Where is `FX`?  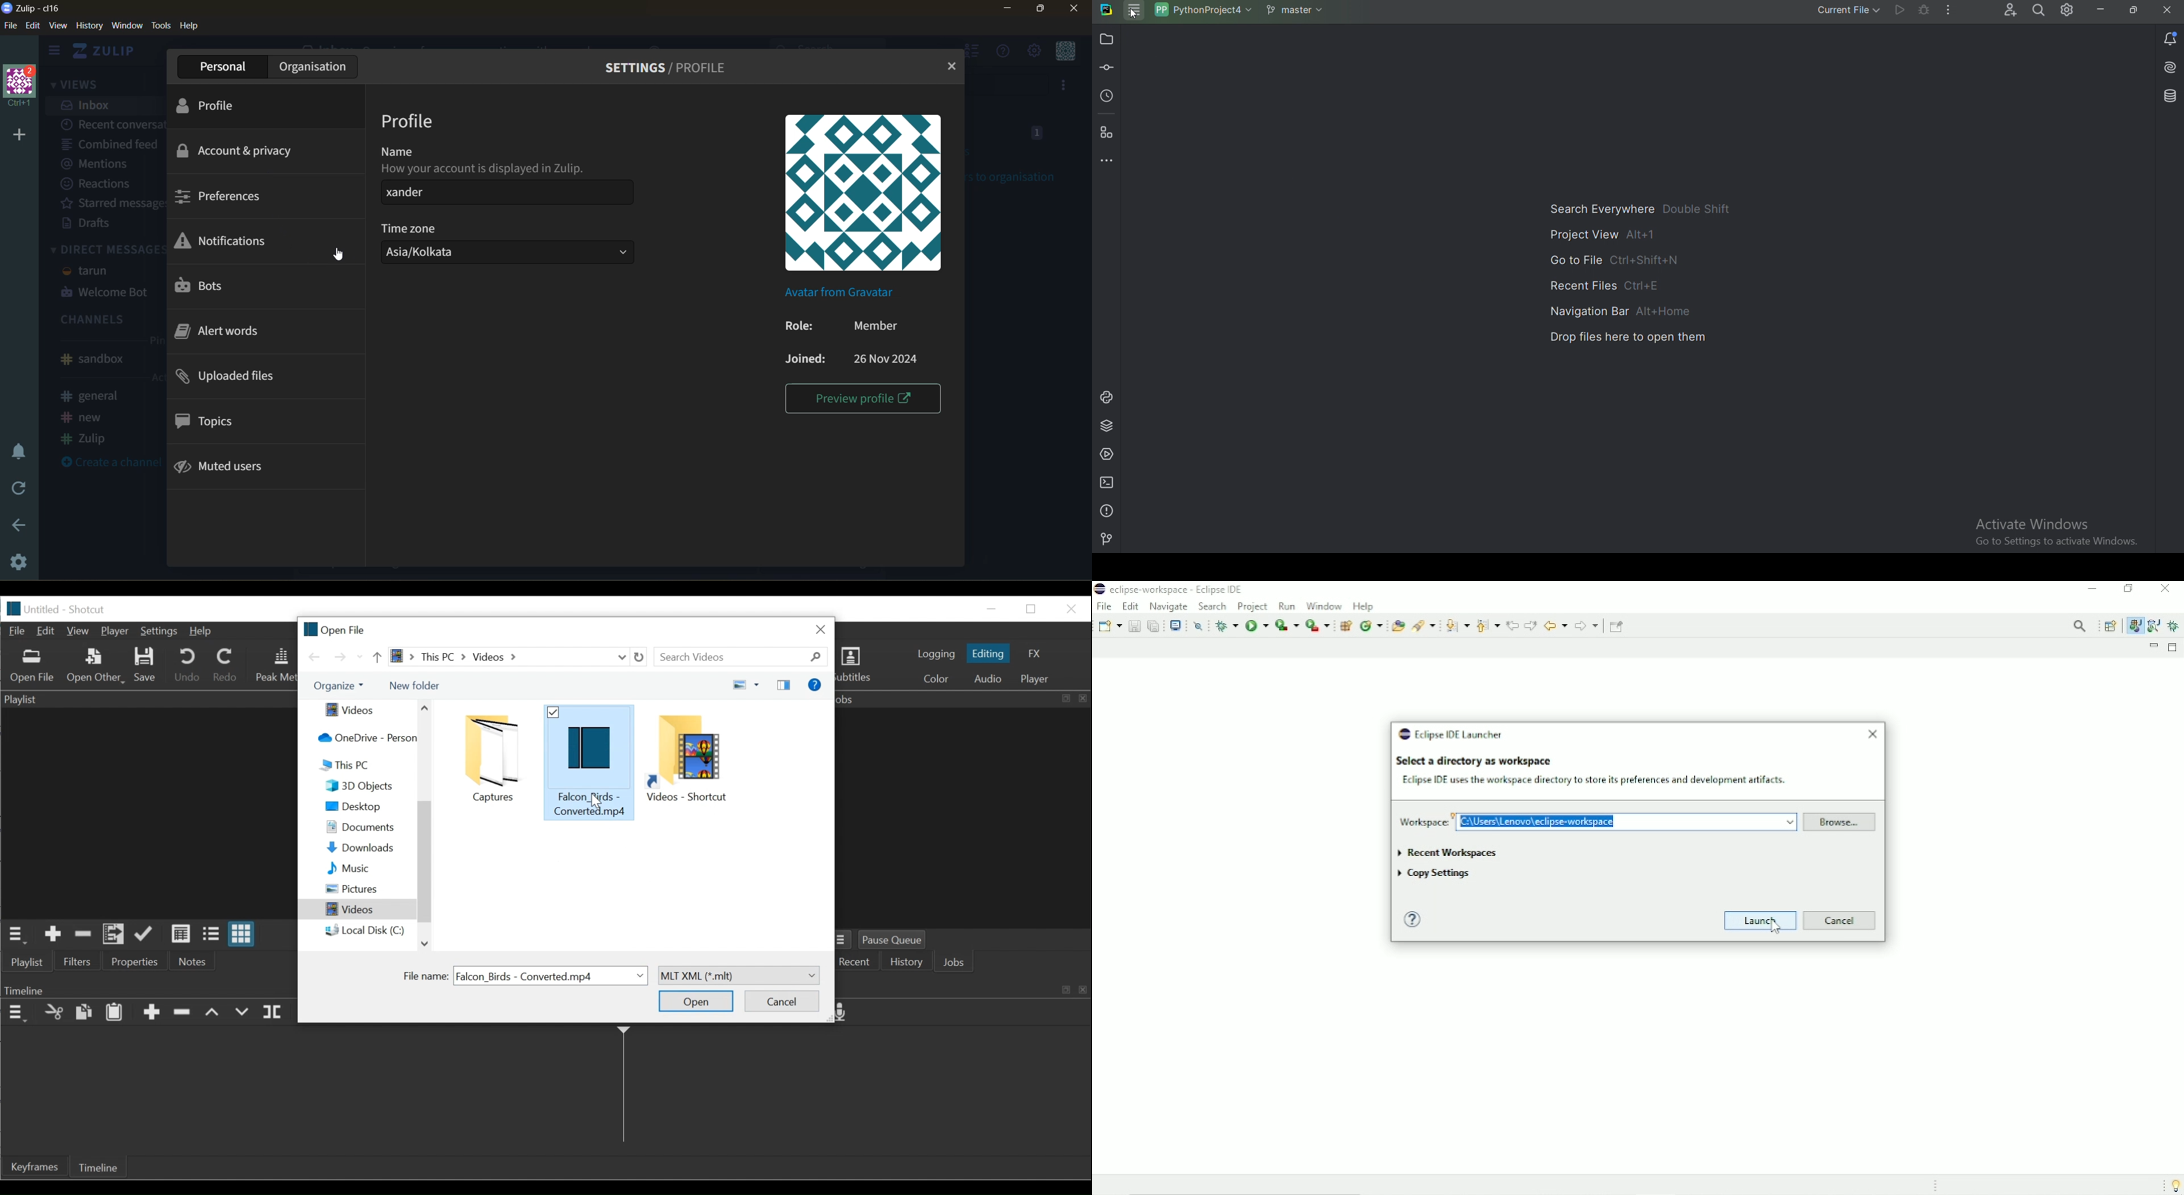
FX is located at coordinates (1032, 654).